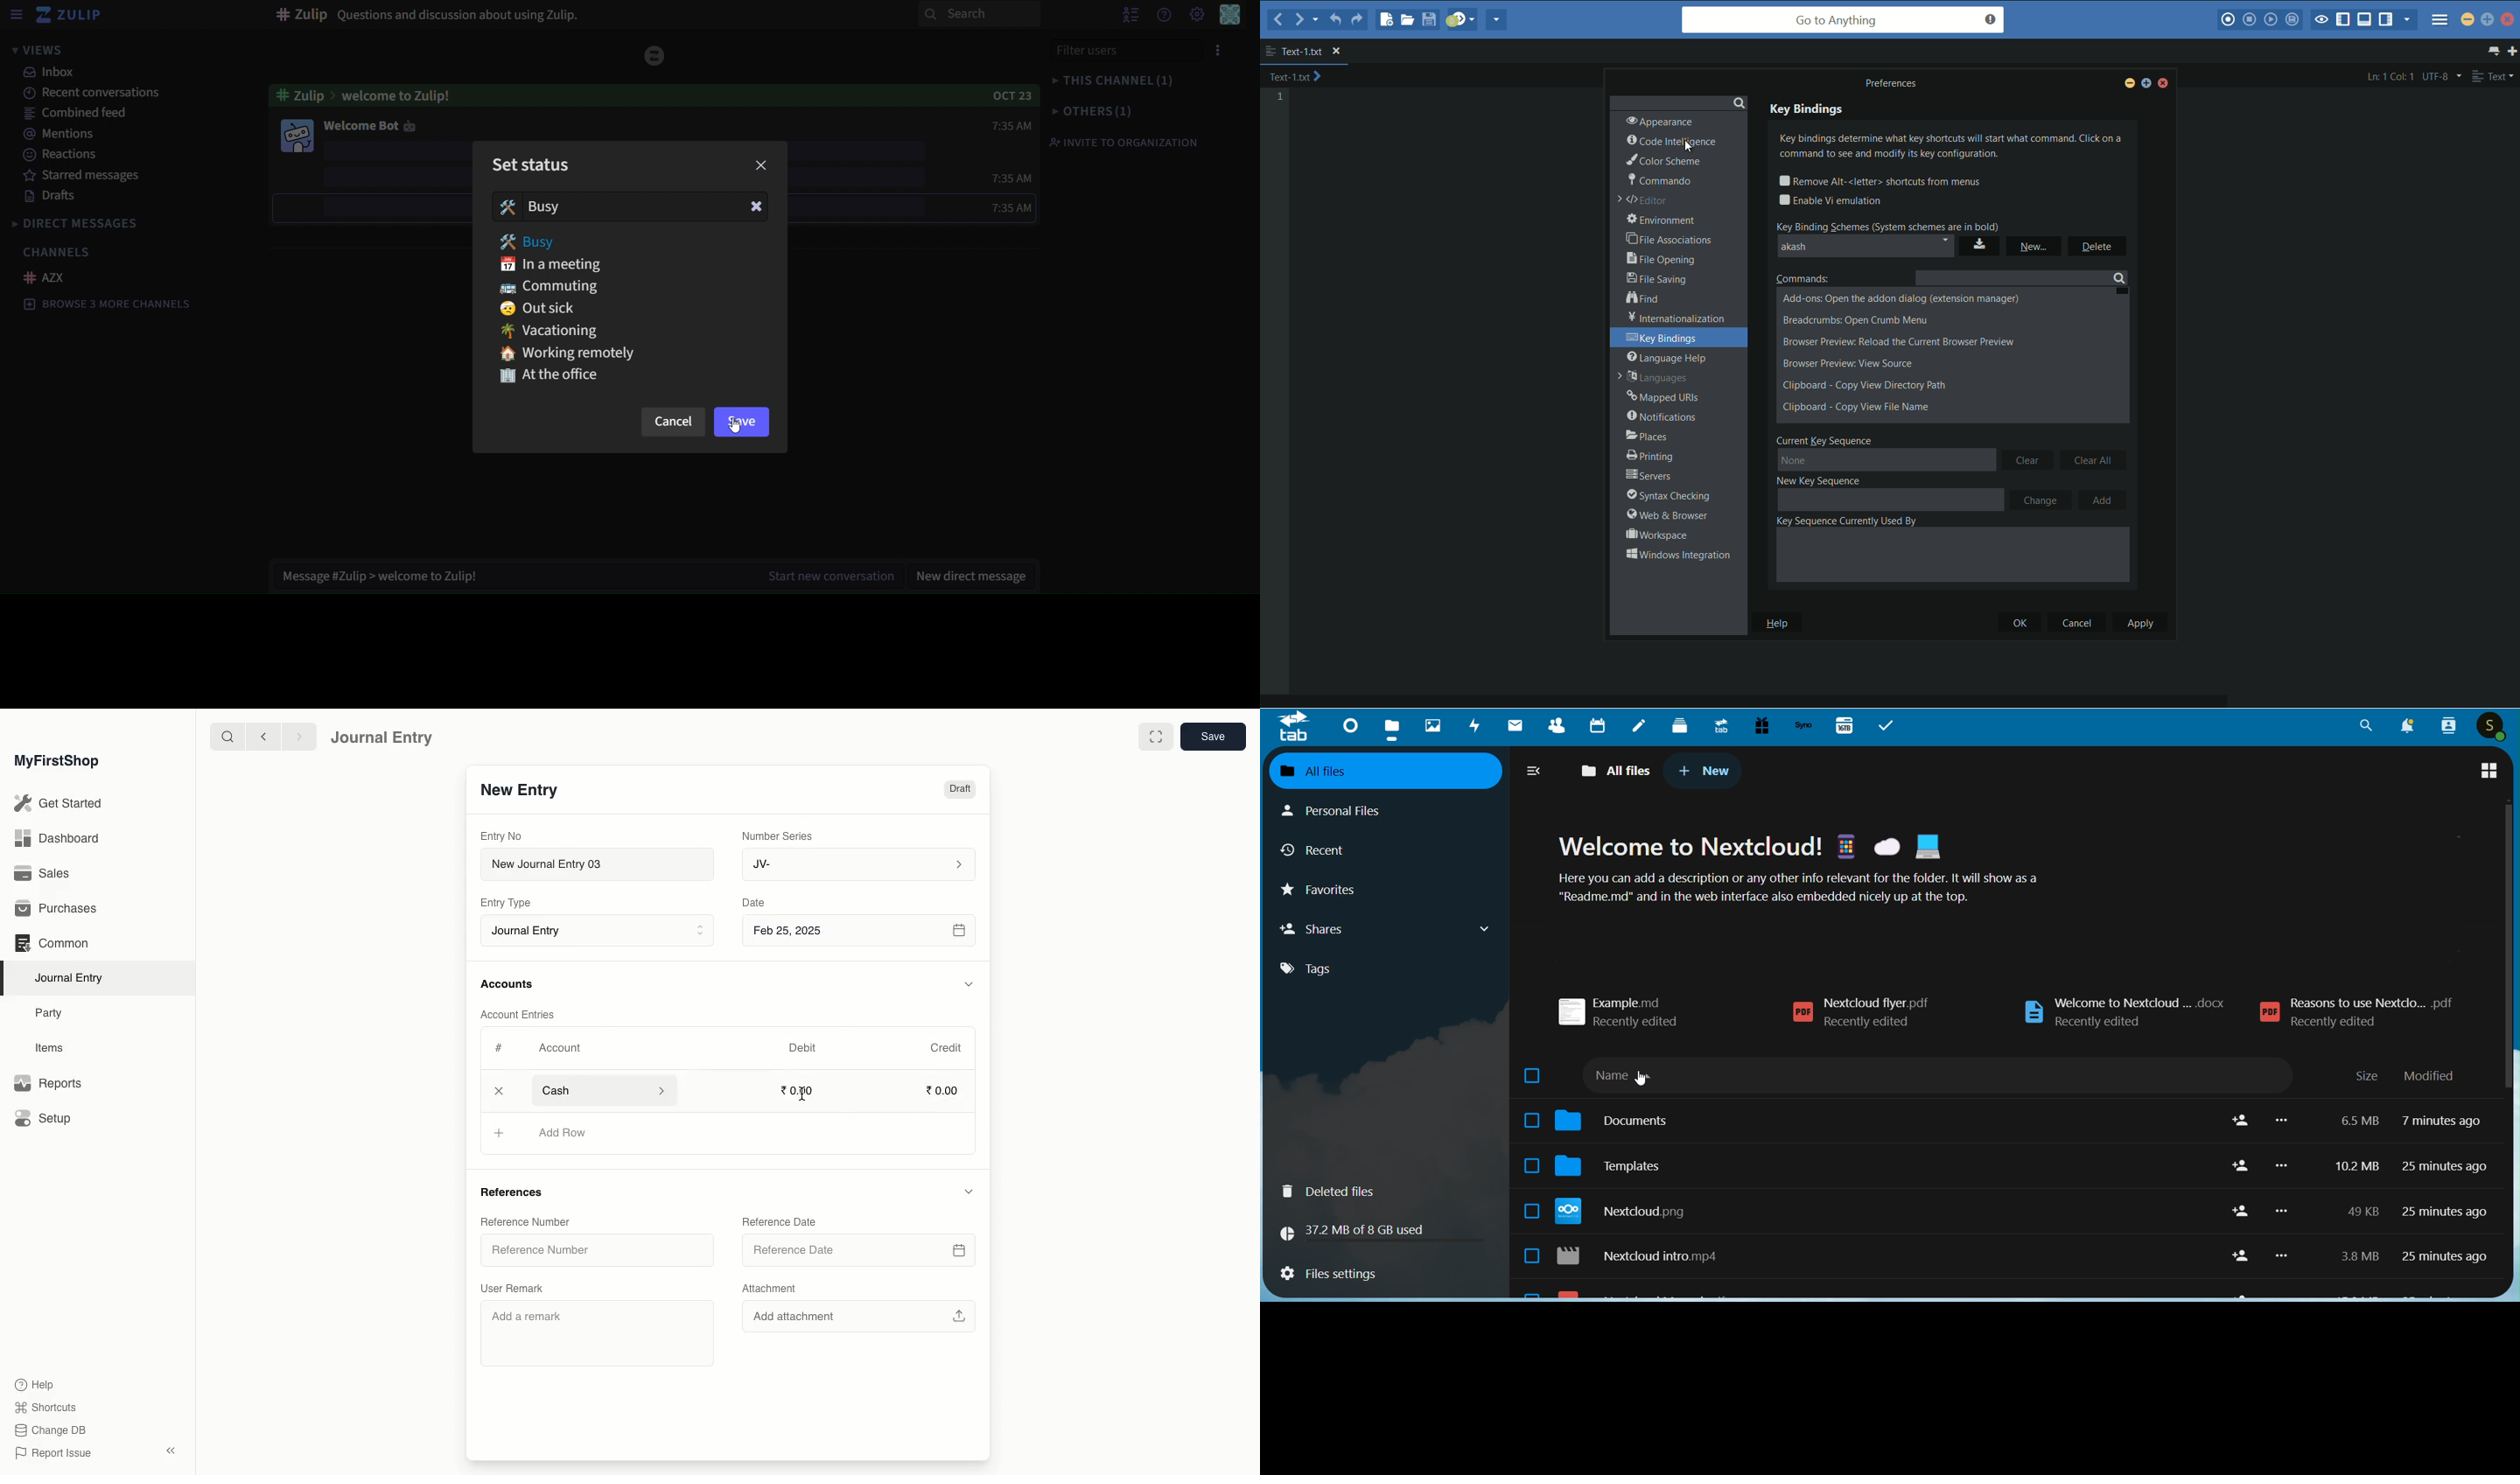 The image size is (2520, 1484). Describe the element at coordinates (2509, 19) in the screenshot. I see `close app` at that location.